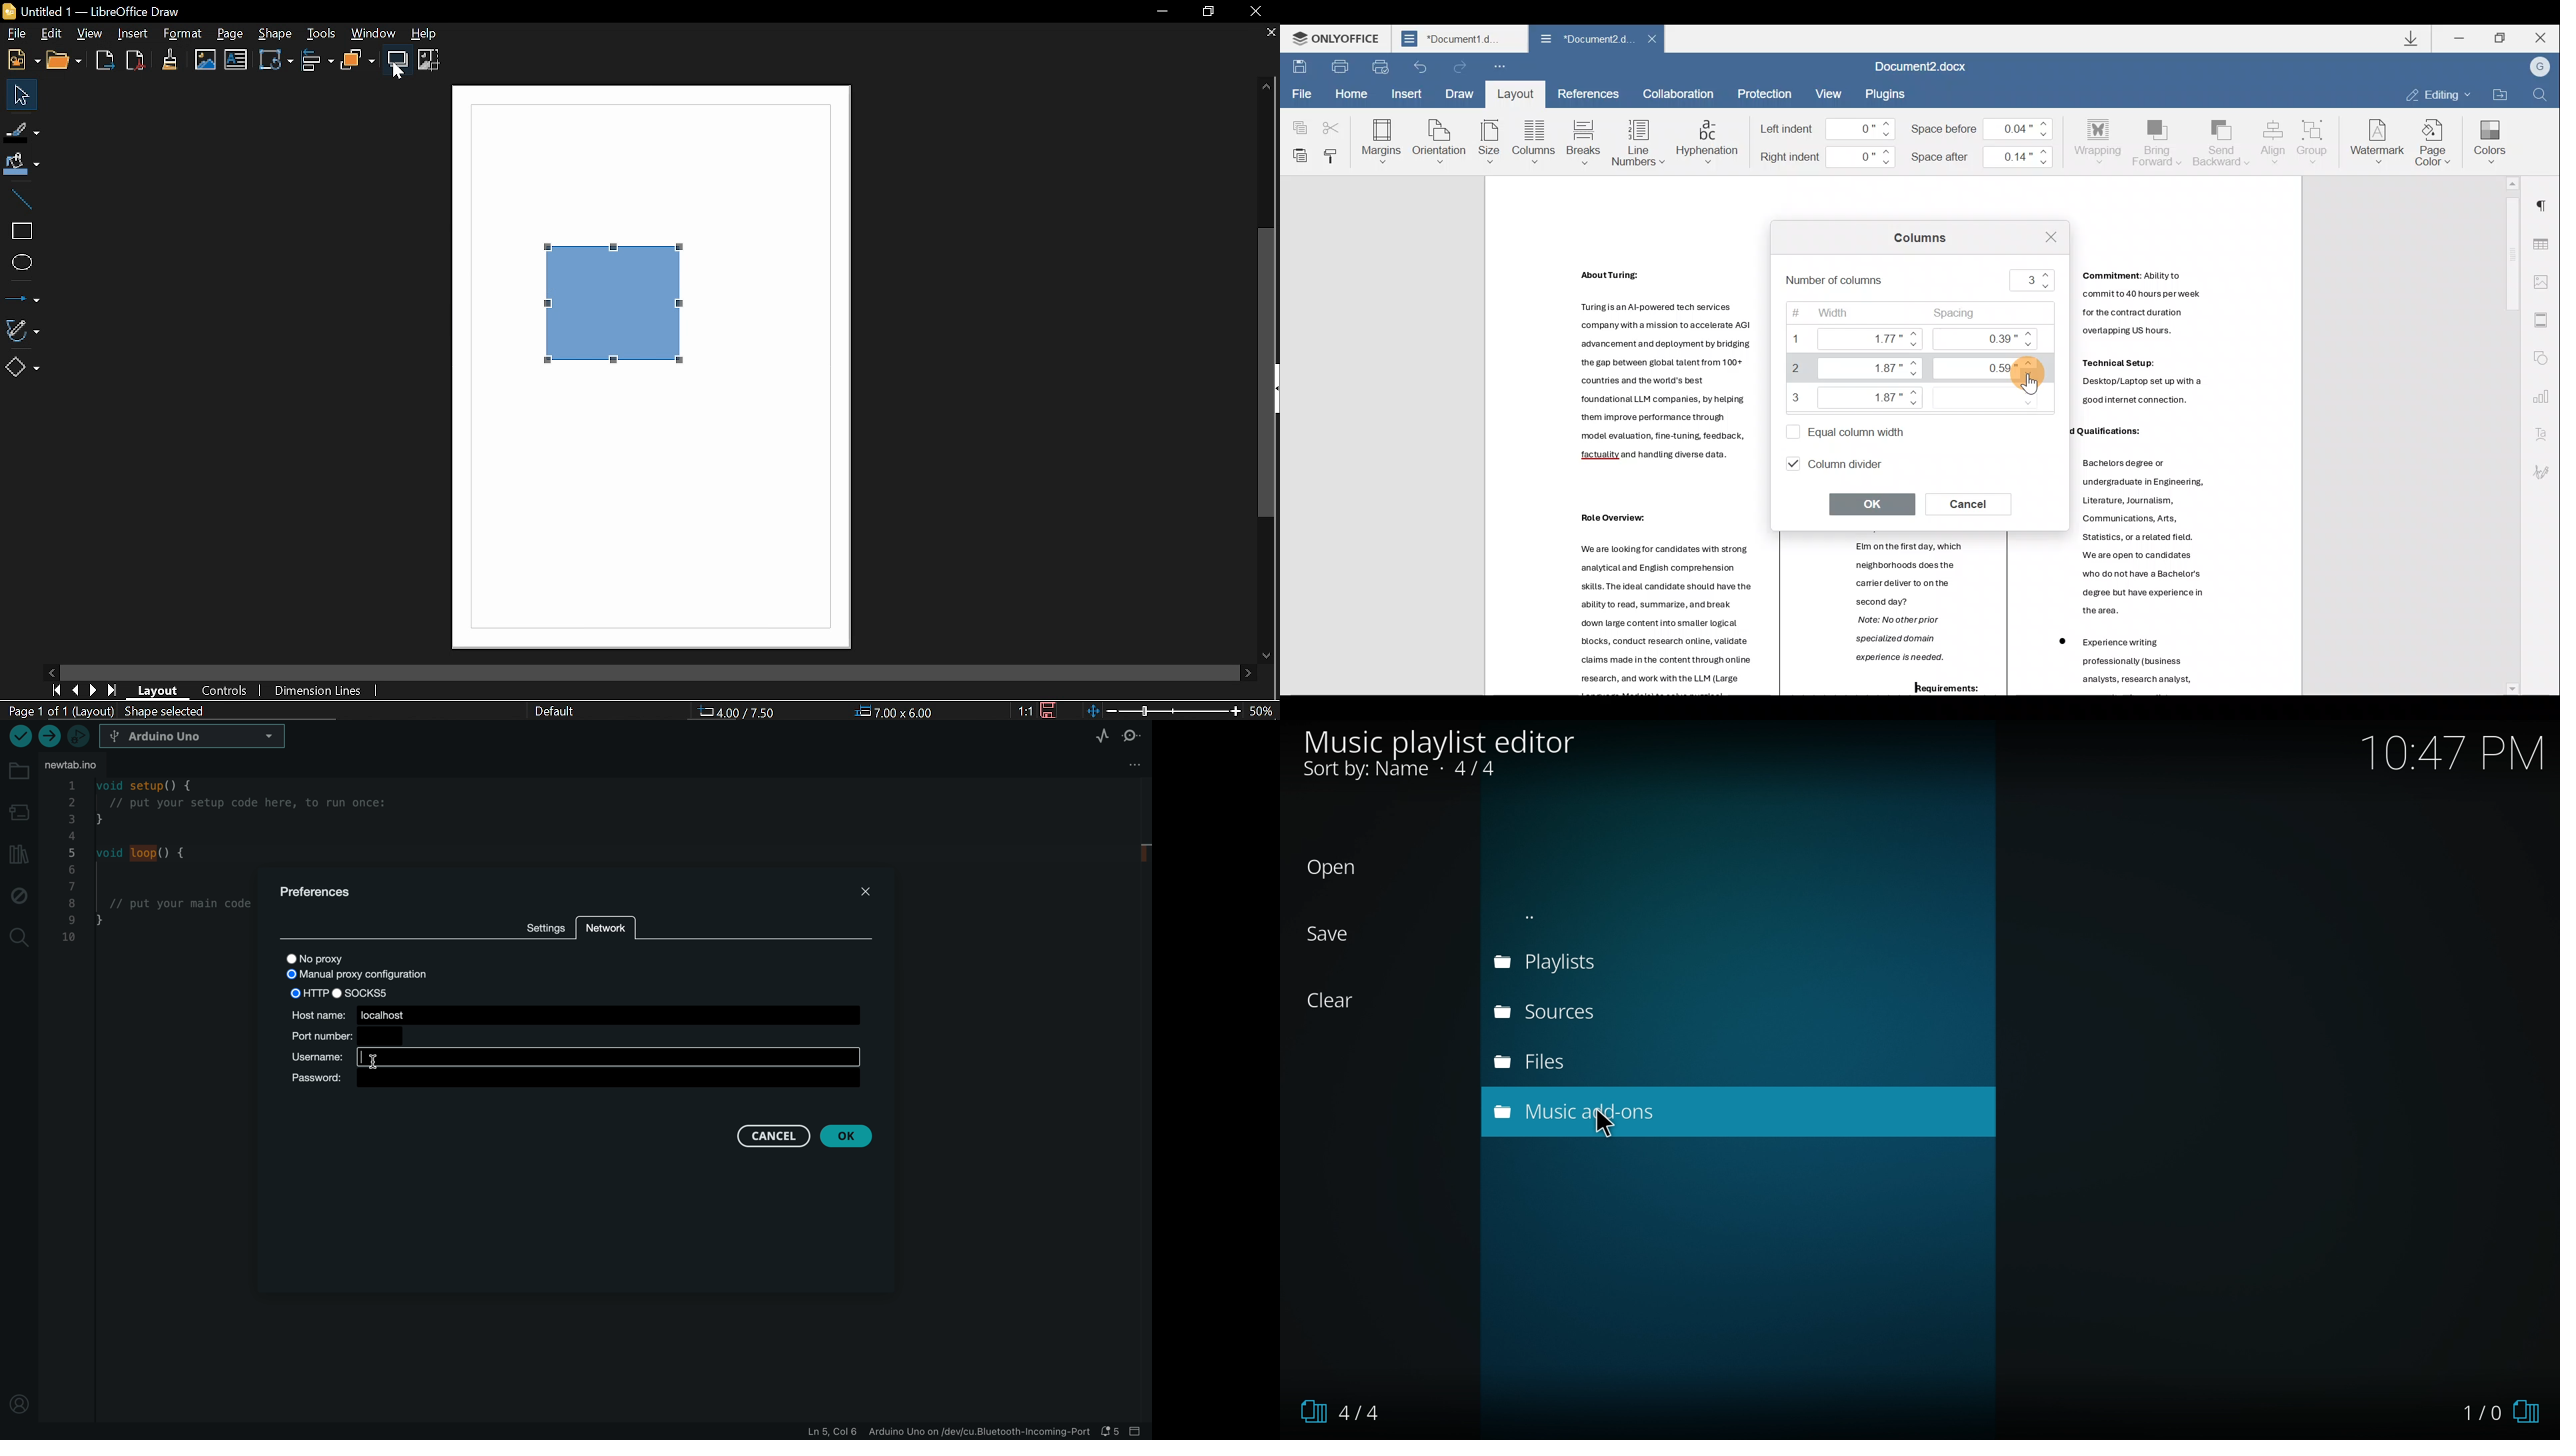 The width and height of the screenshot is (2576, 1456). What do you see at coordinates (2143, 311) in the screenshot?
I see `` at bounding box center [2143, 311].